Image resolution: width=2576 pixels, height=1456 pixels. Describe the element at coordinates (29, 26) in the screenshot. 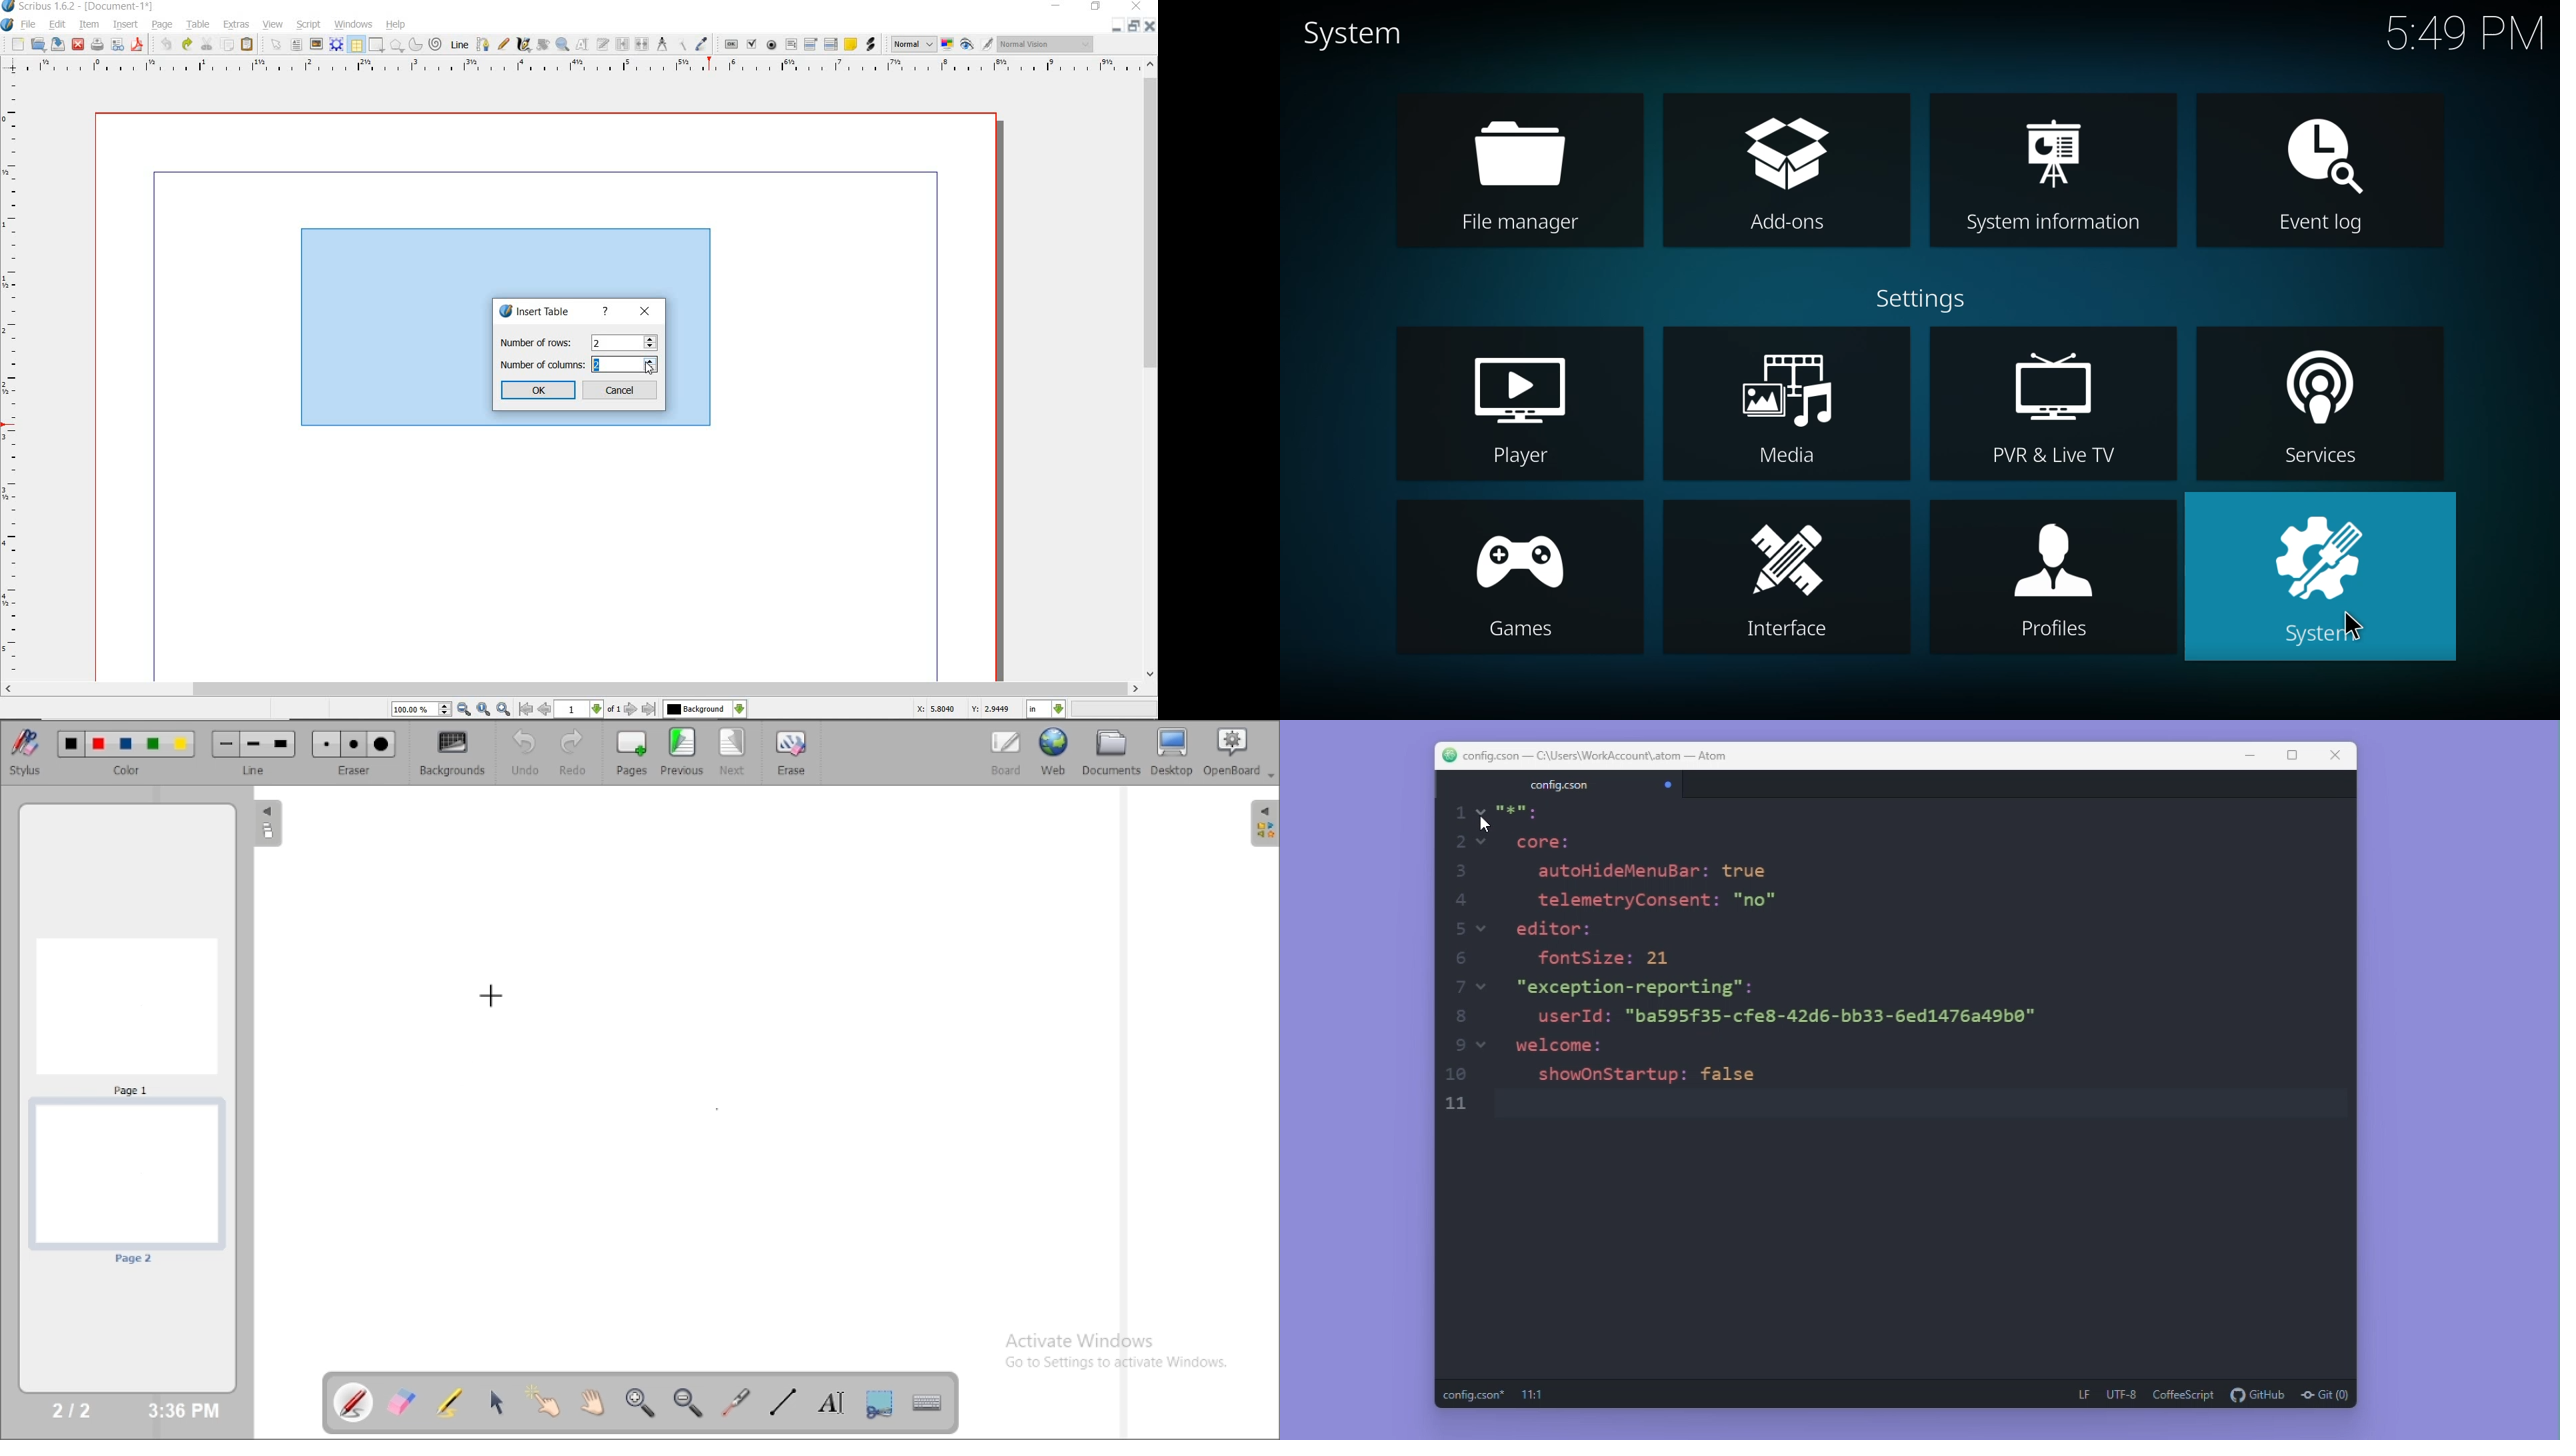

I see `file` at that location.